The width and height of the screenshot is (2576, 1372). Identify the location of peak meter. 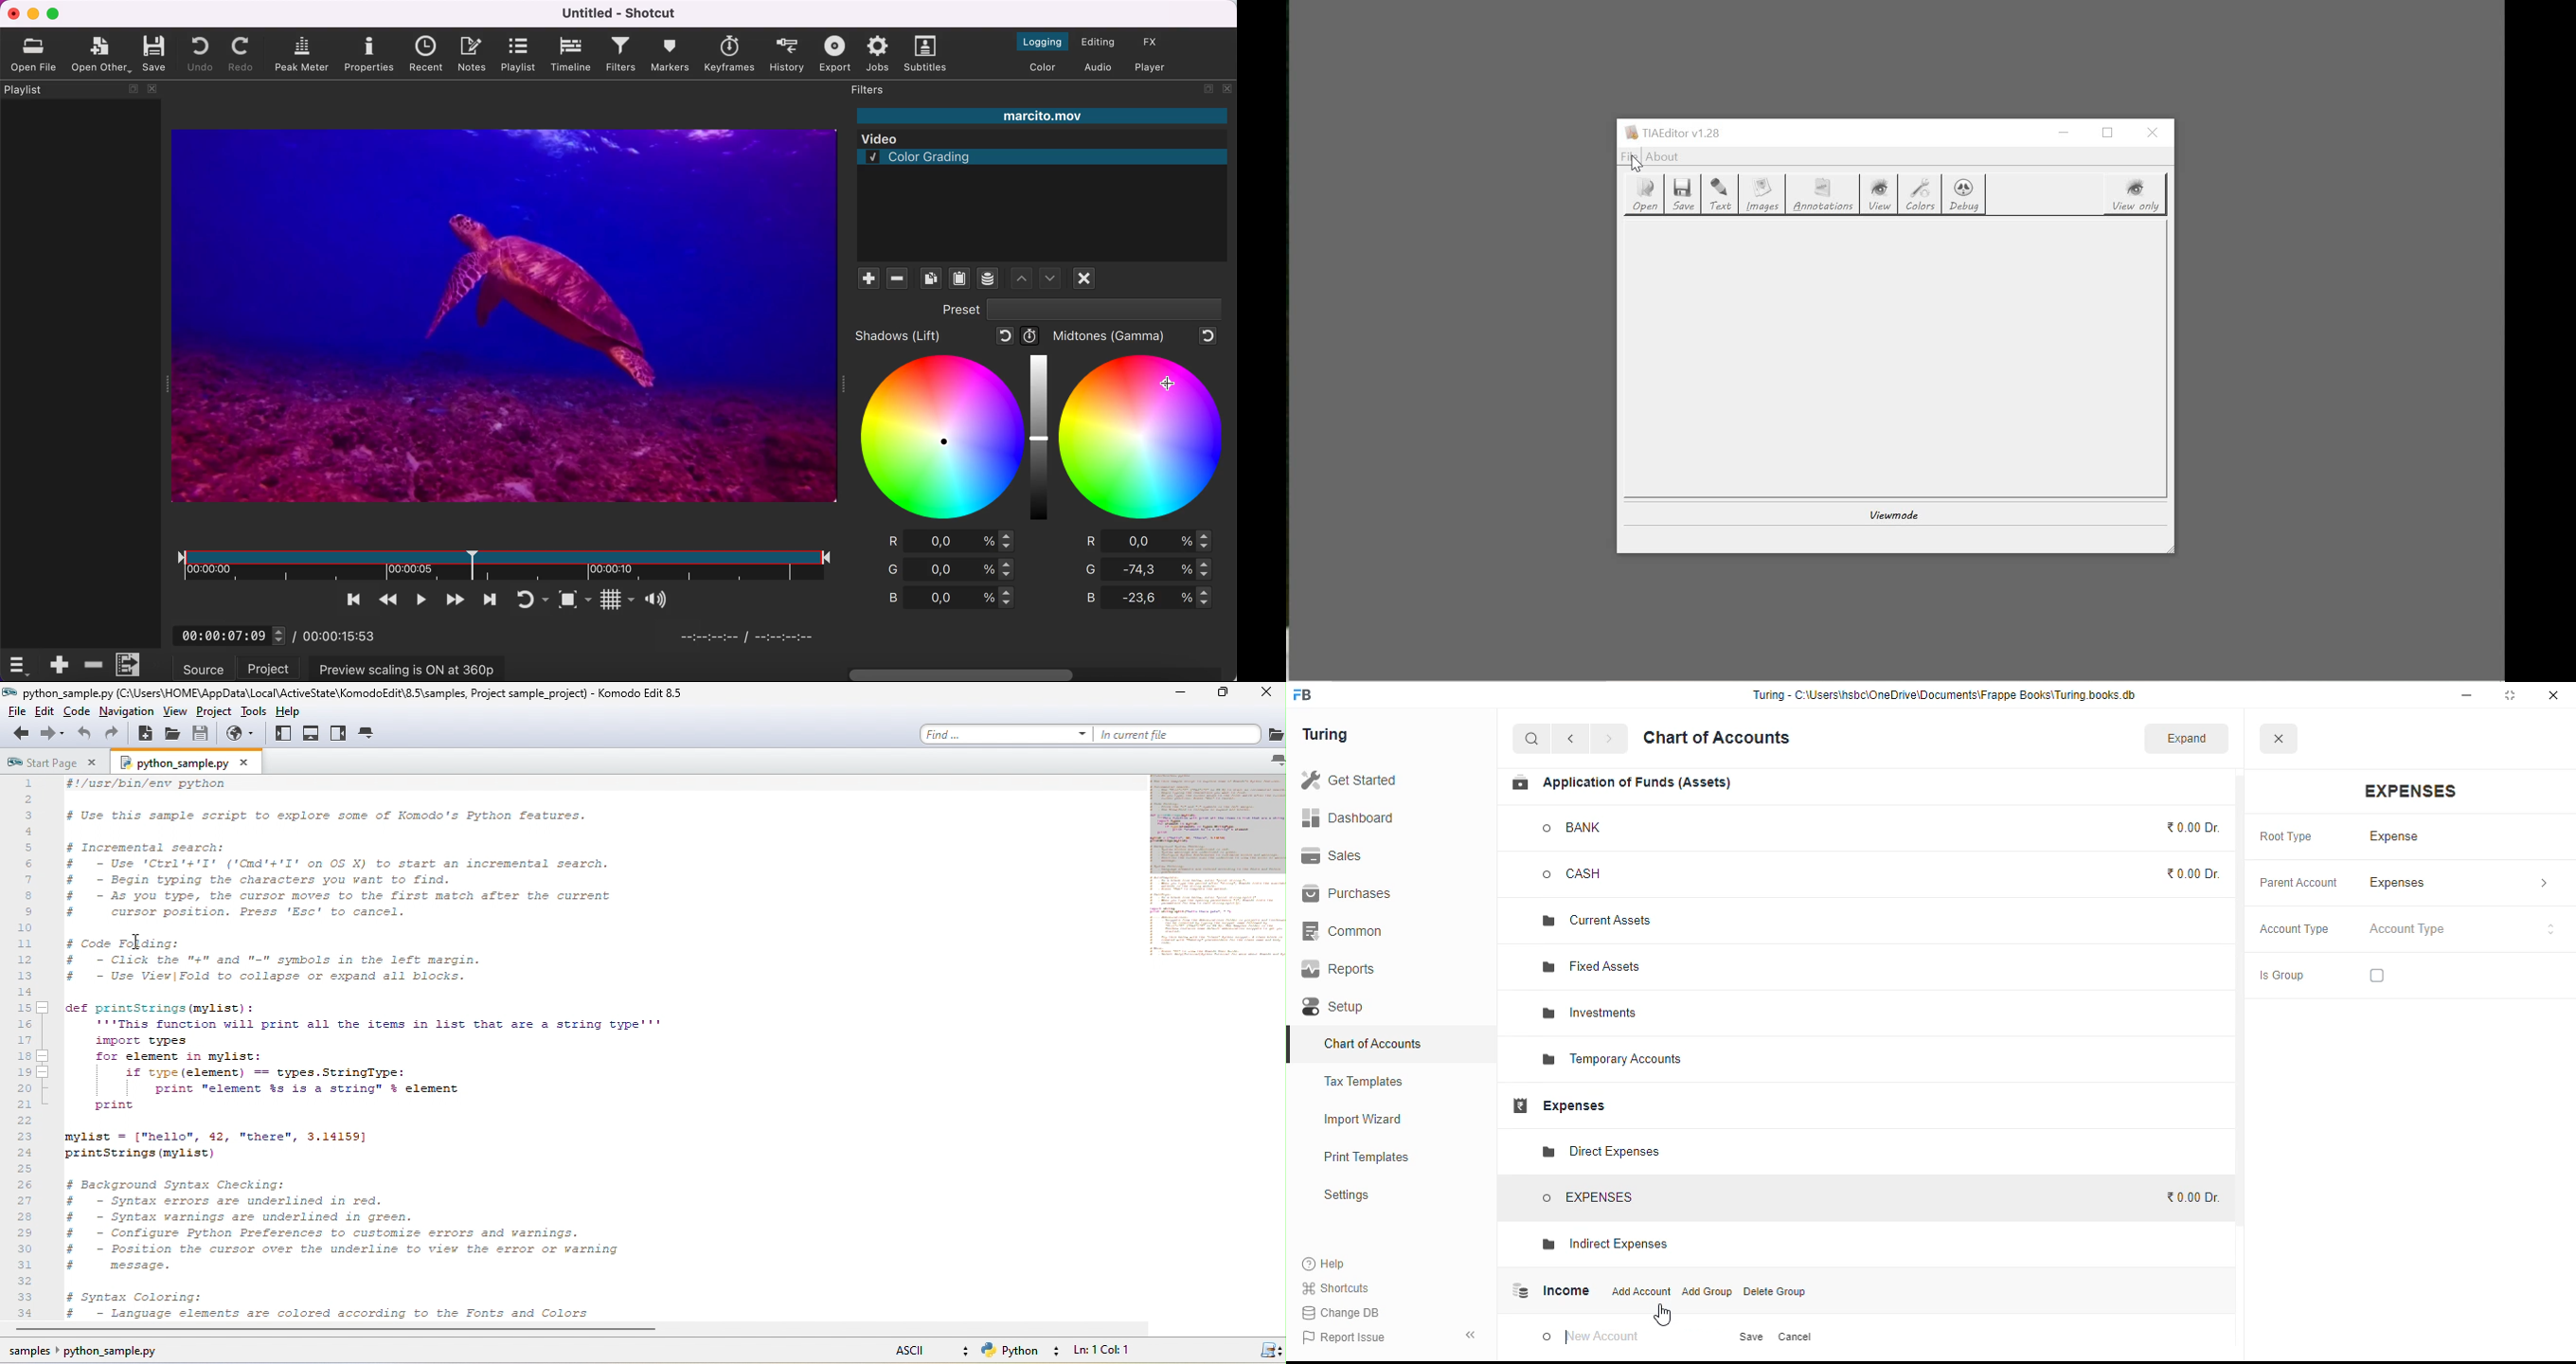
(300, 55).